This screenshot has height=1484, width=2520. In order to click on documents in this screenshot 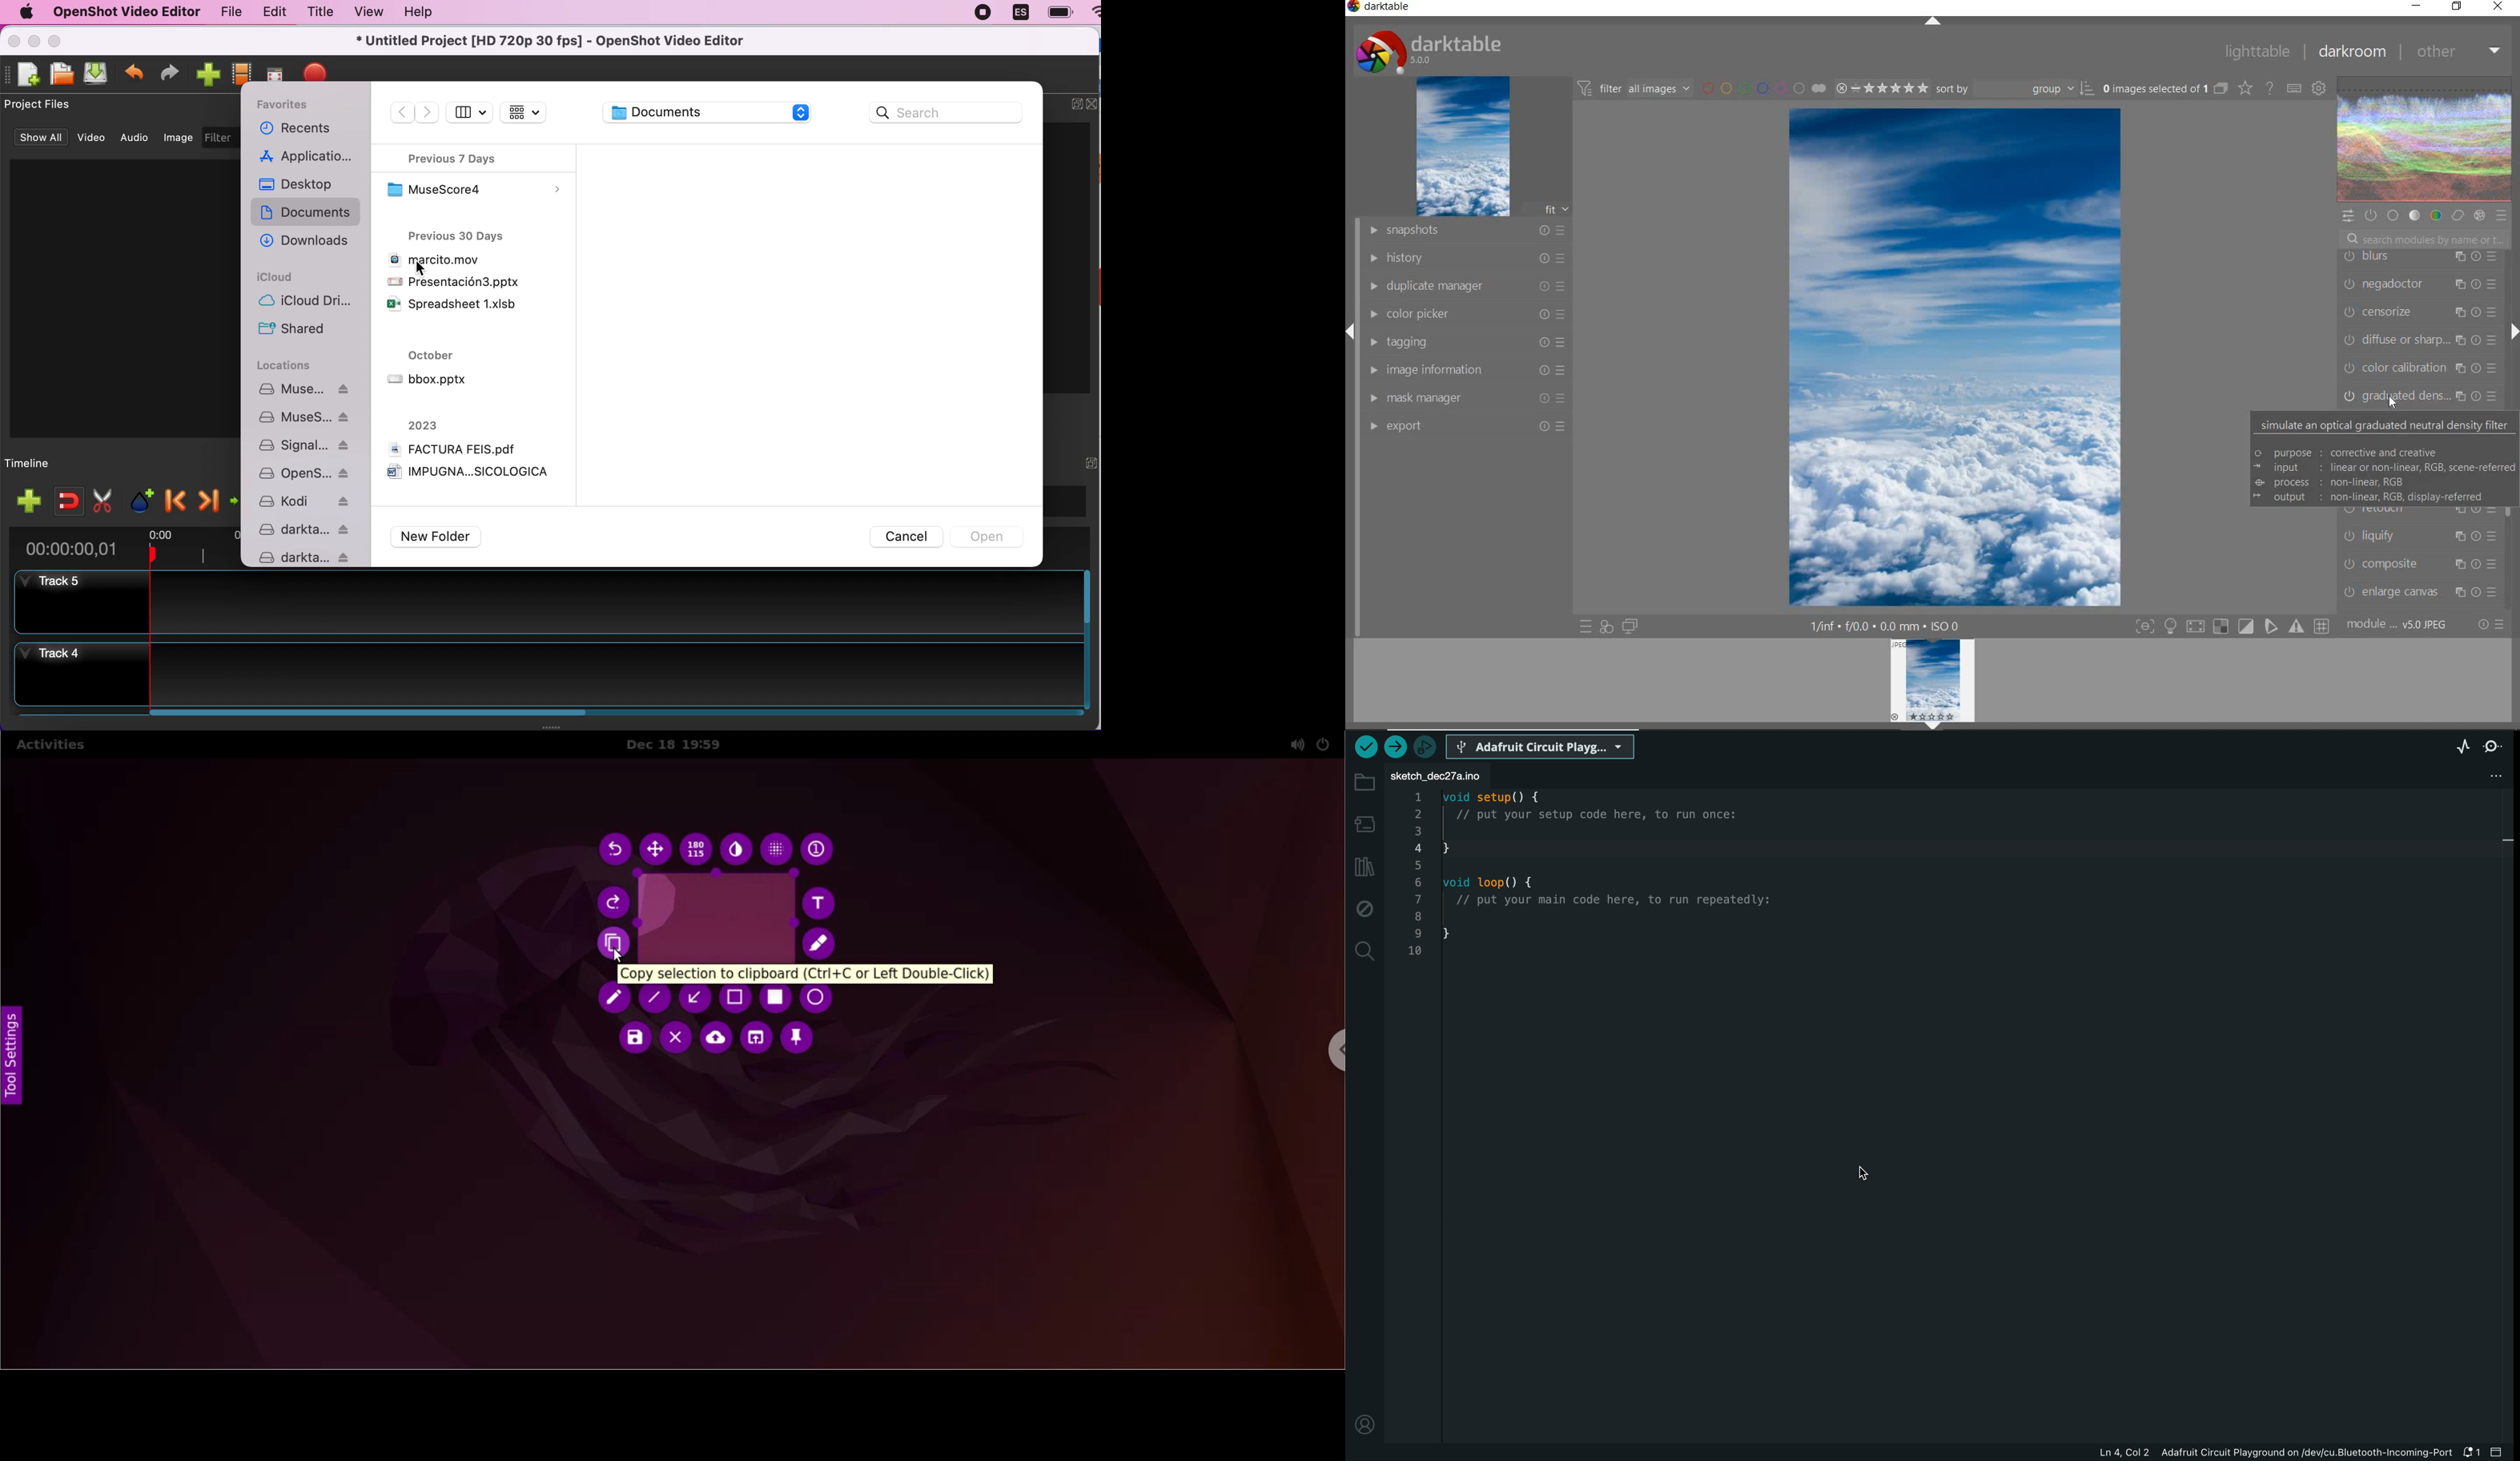, I will do `click(719, 112)`.